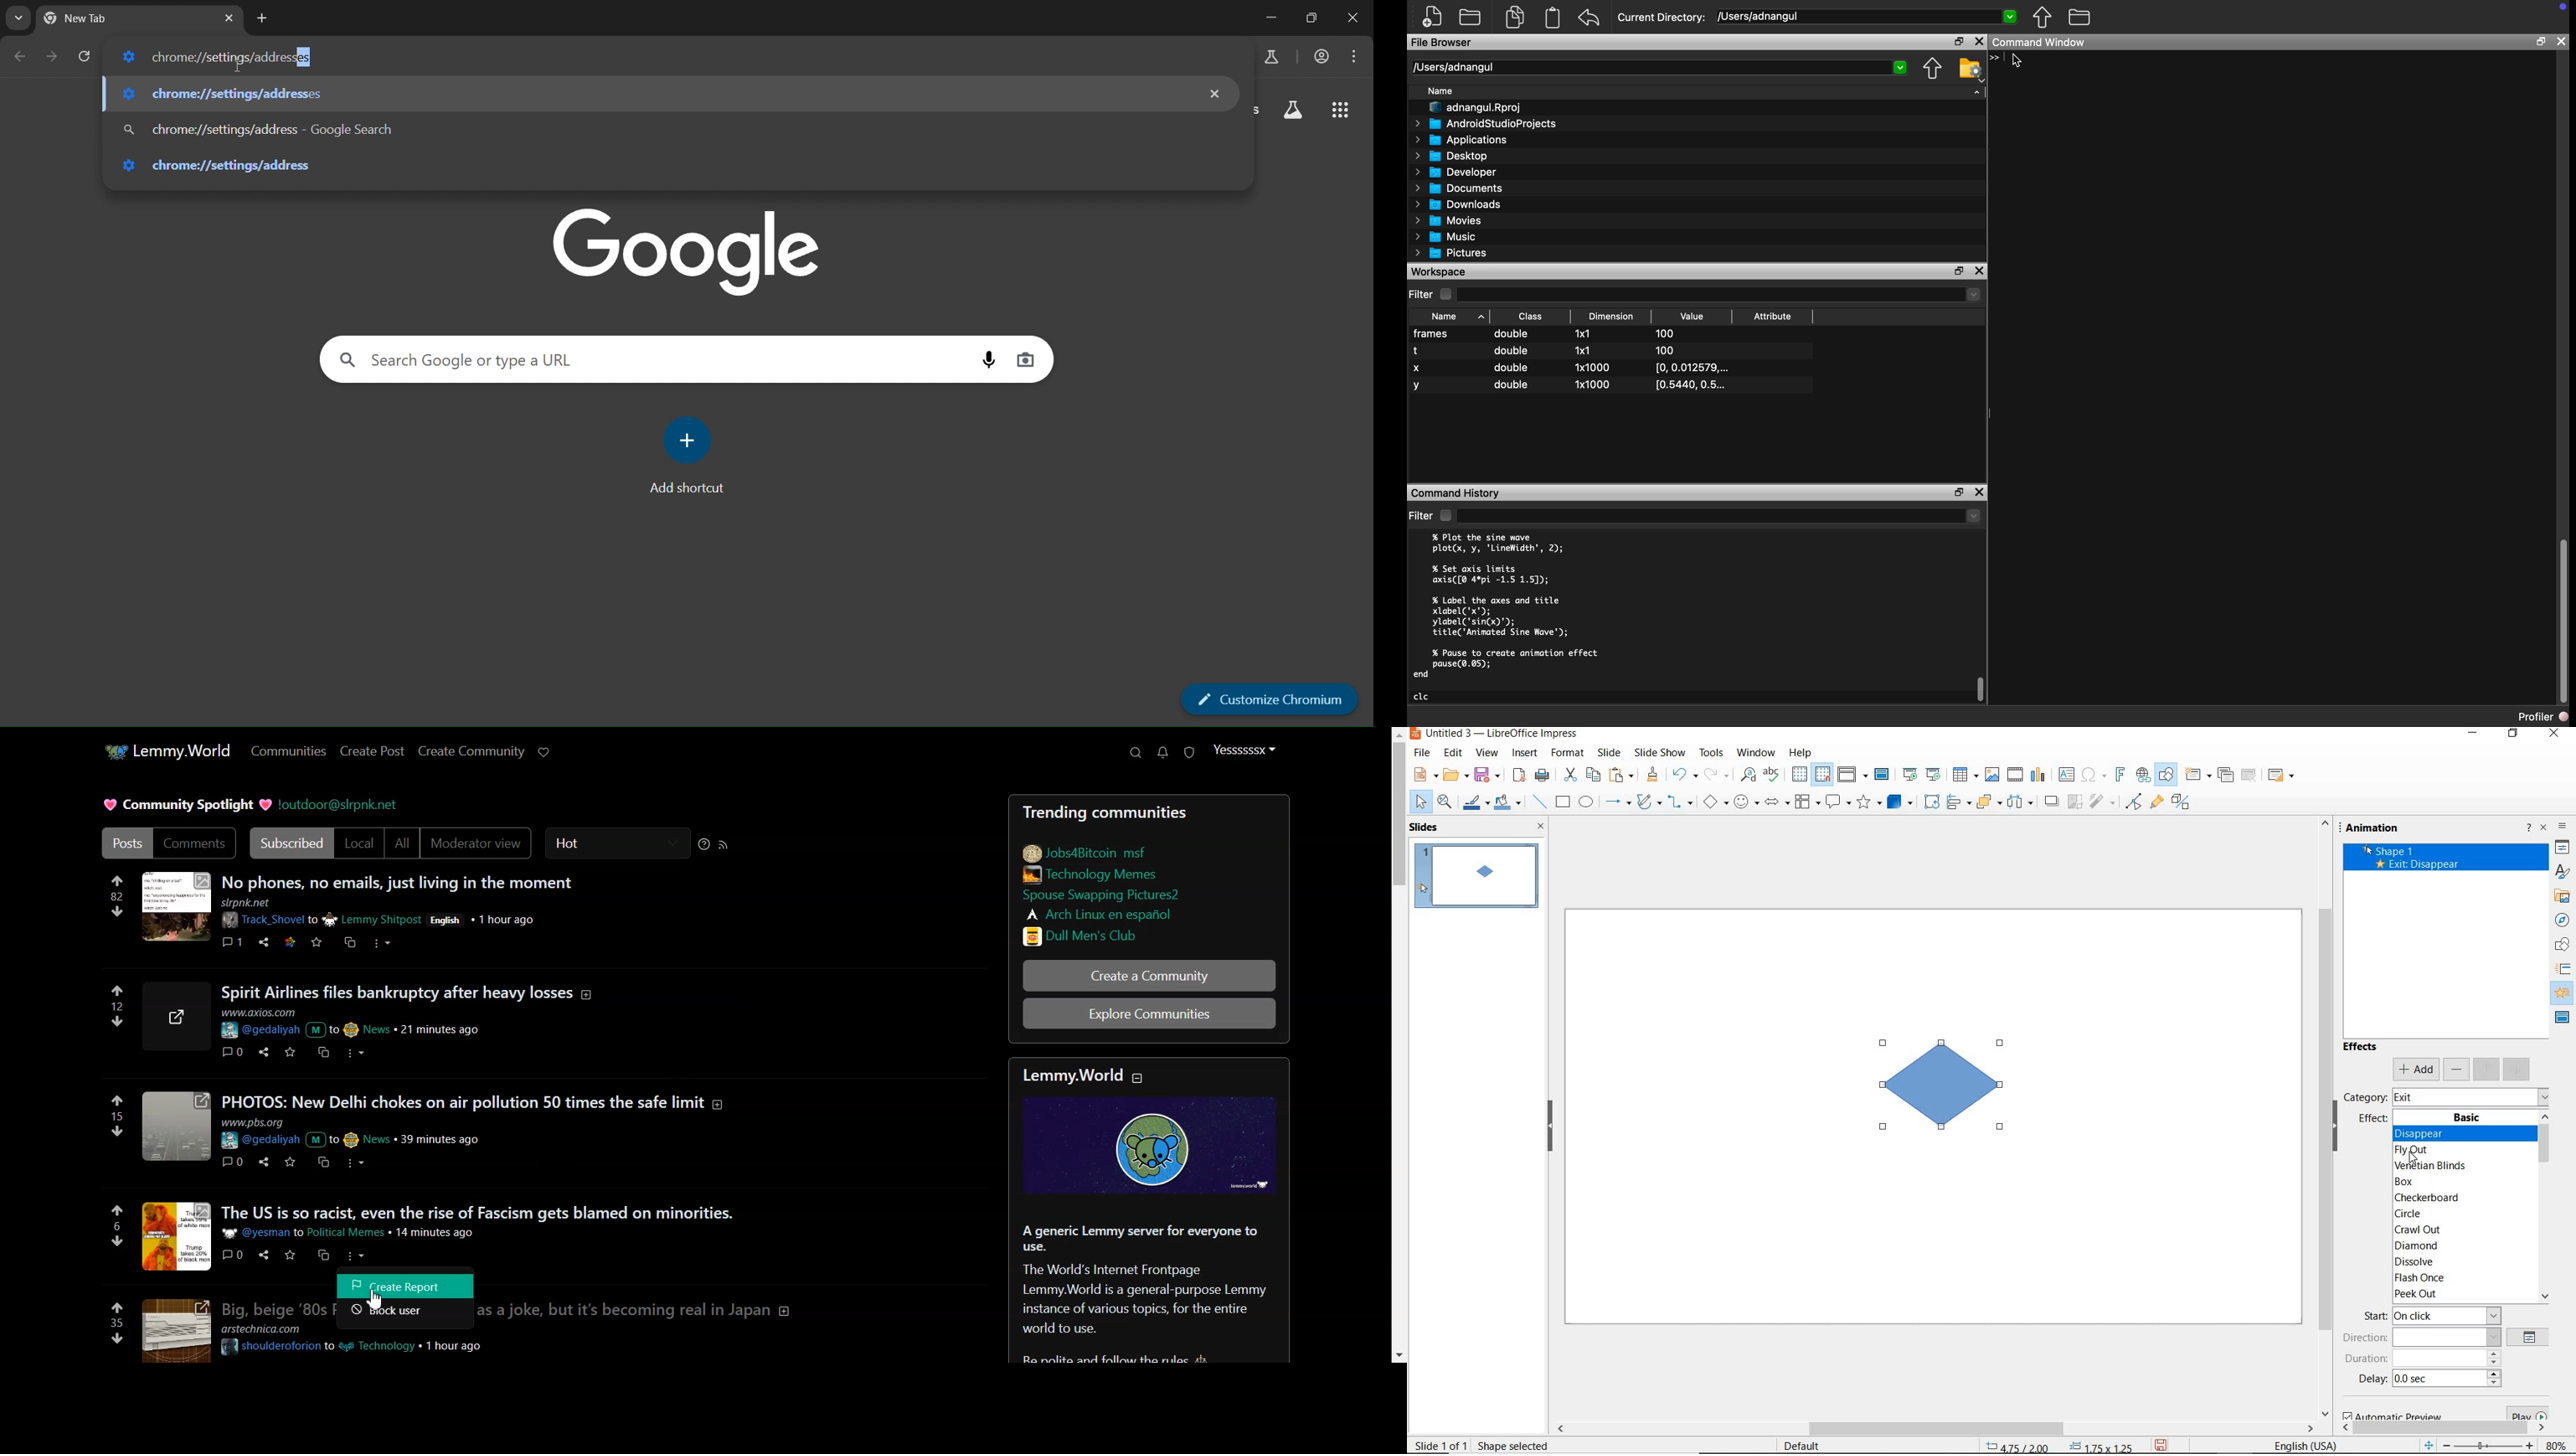  I want to click on insert image, so click(1995, 775).